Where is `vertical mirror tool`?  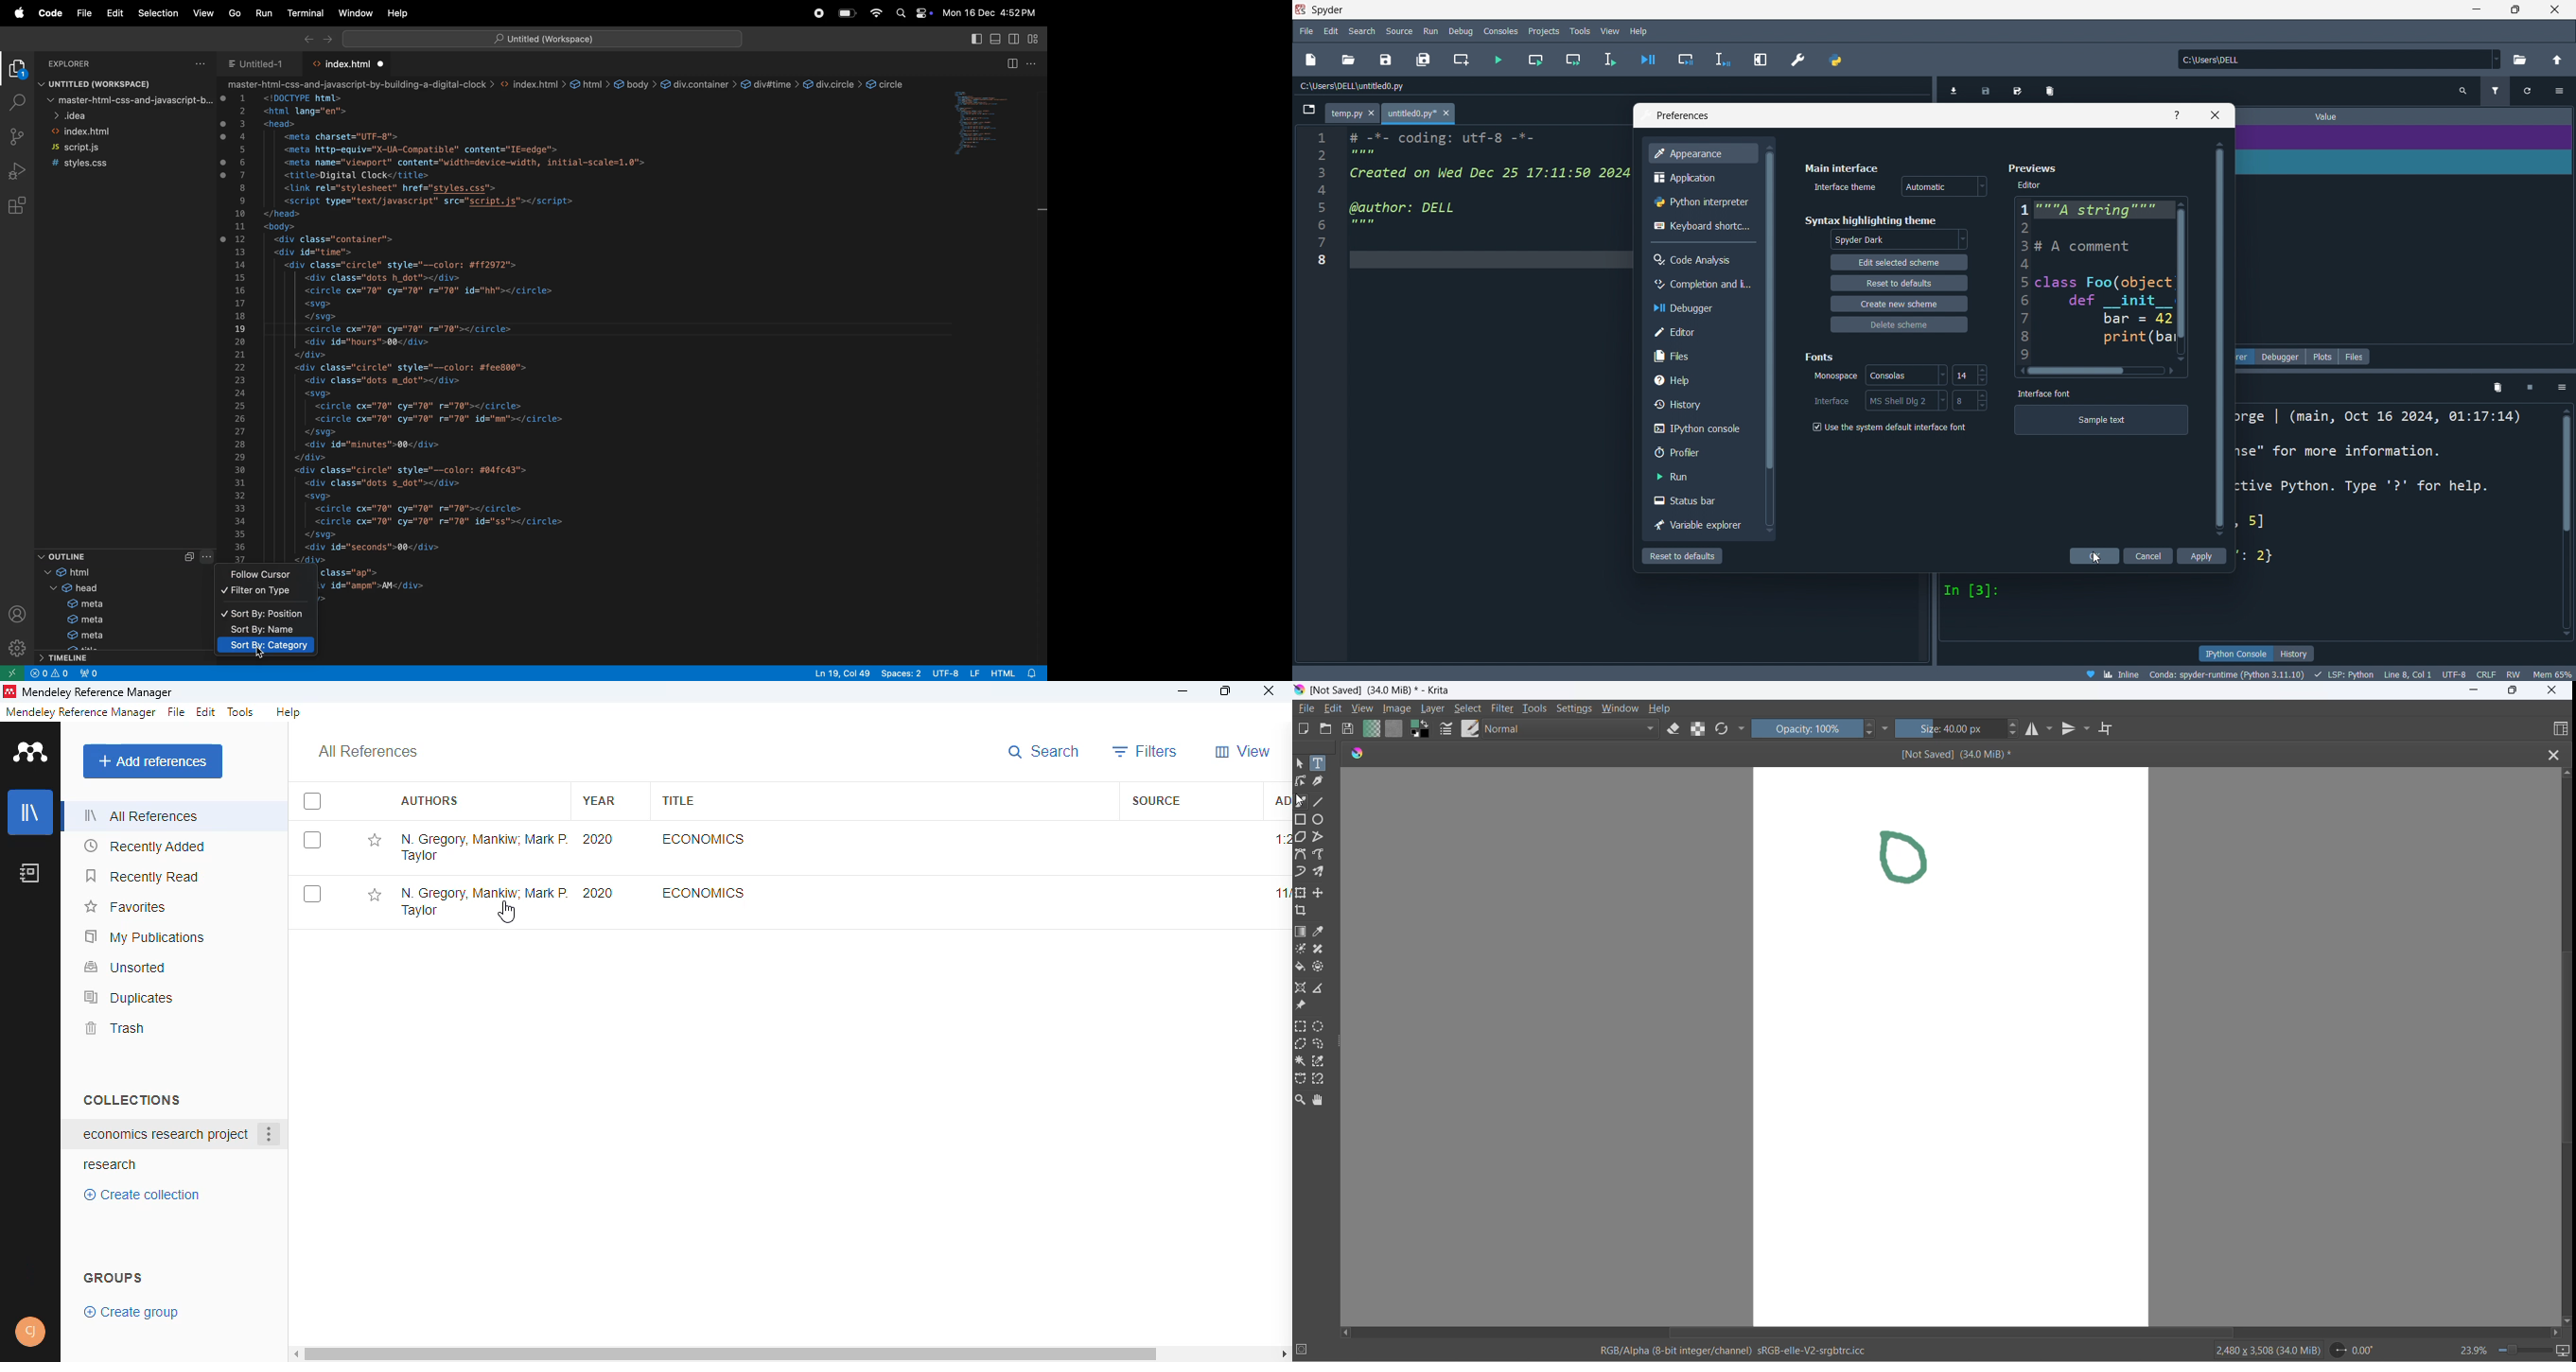
vertical mirror tool is located at coordinates (2071, 729).